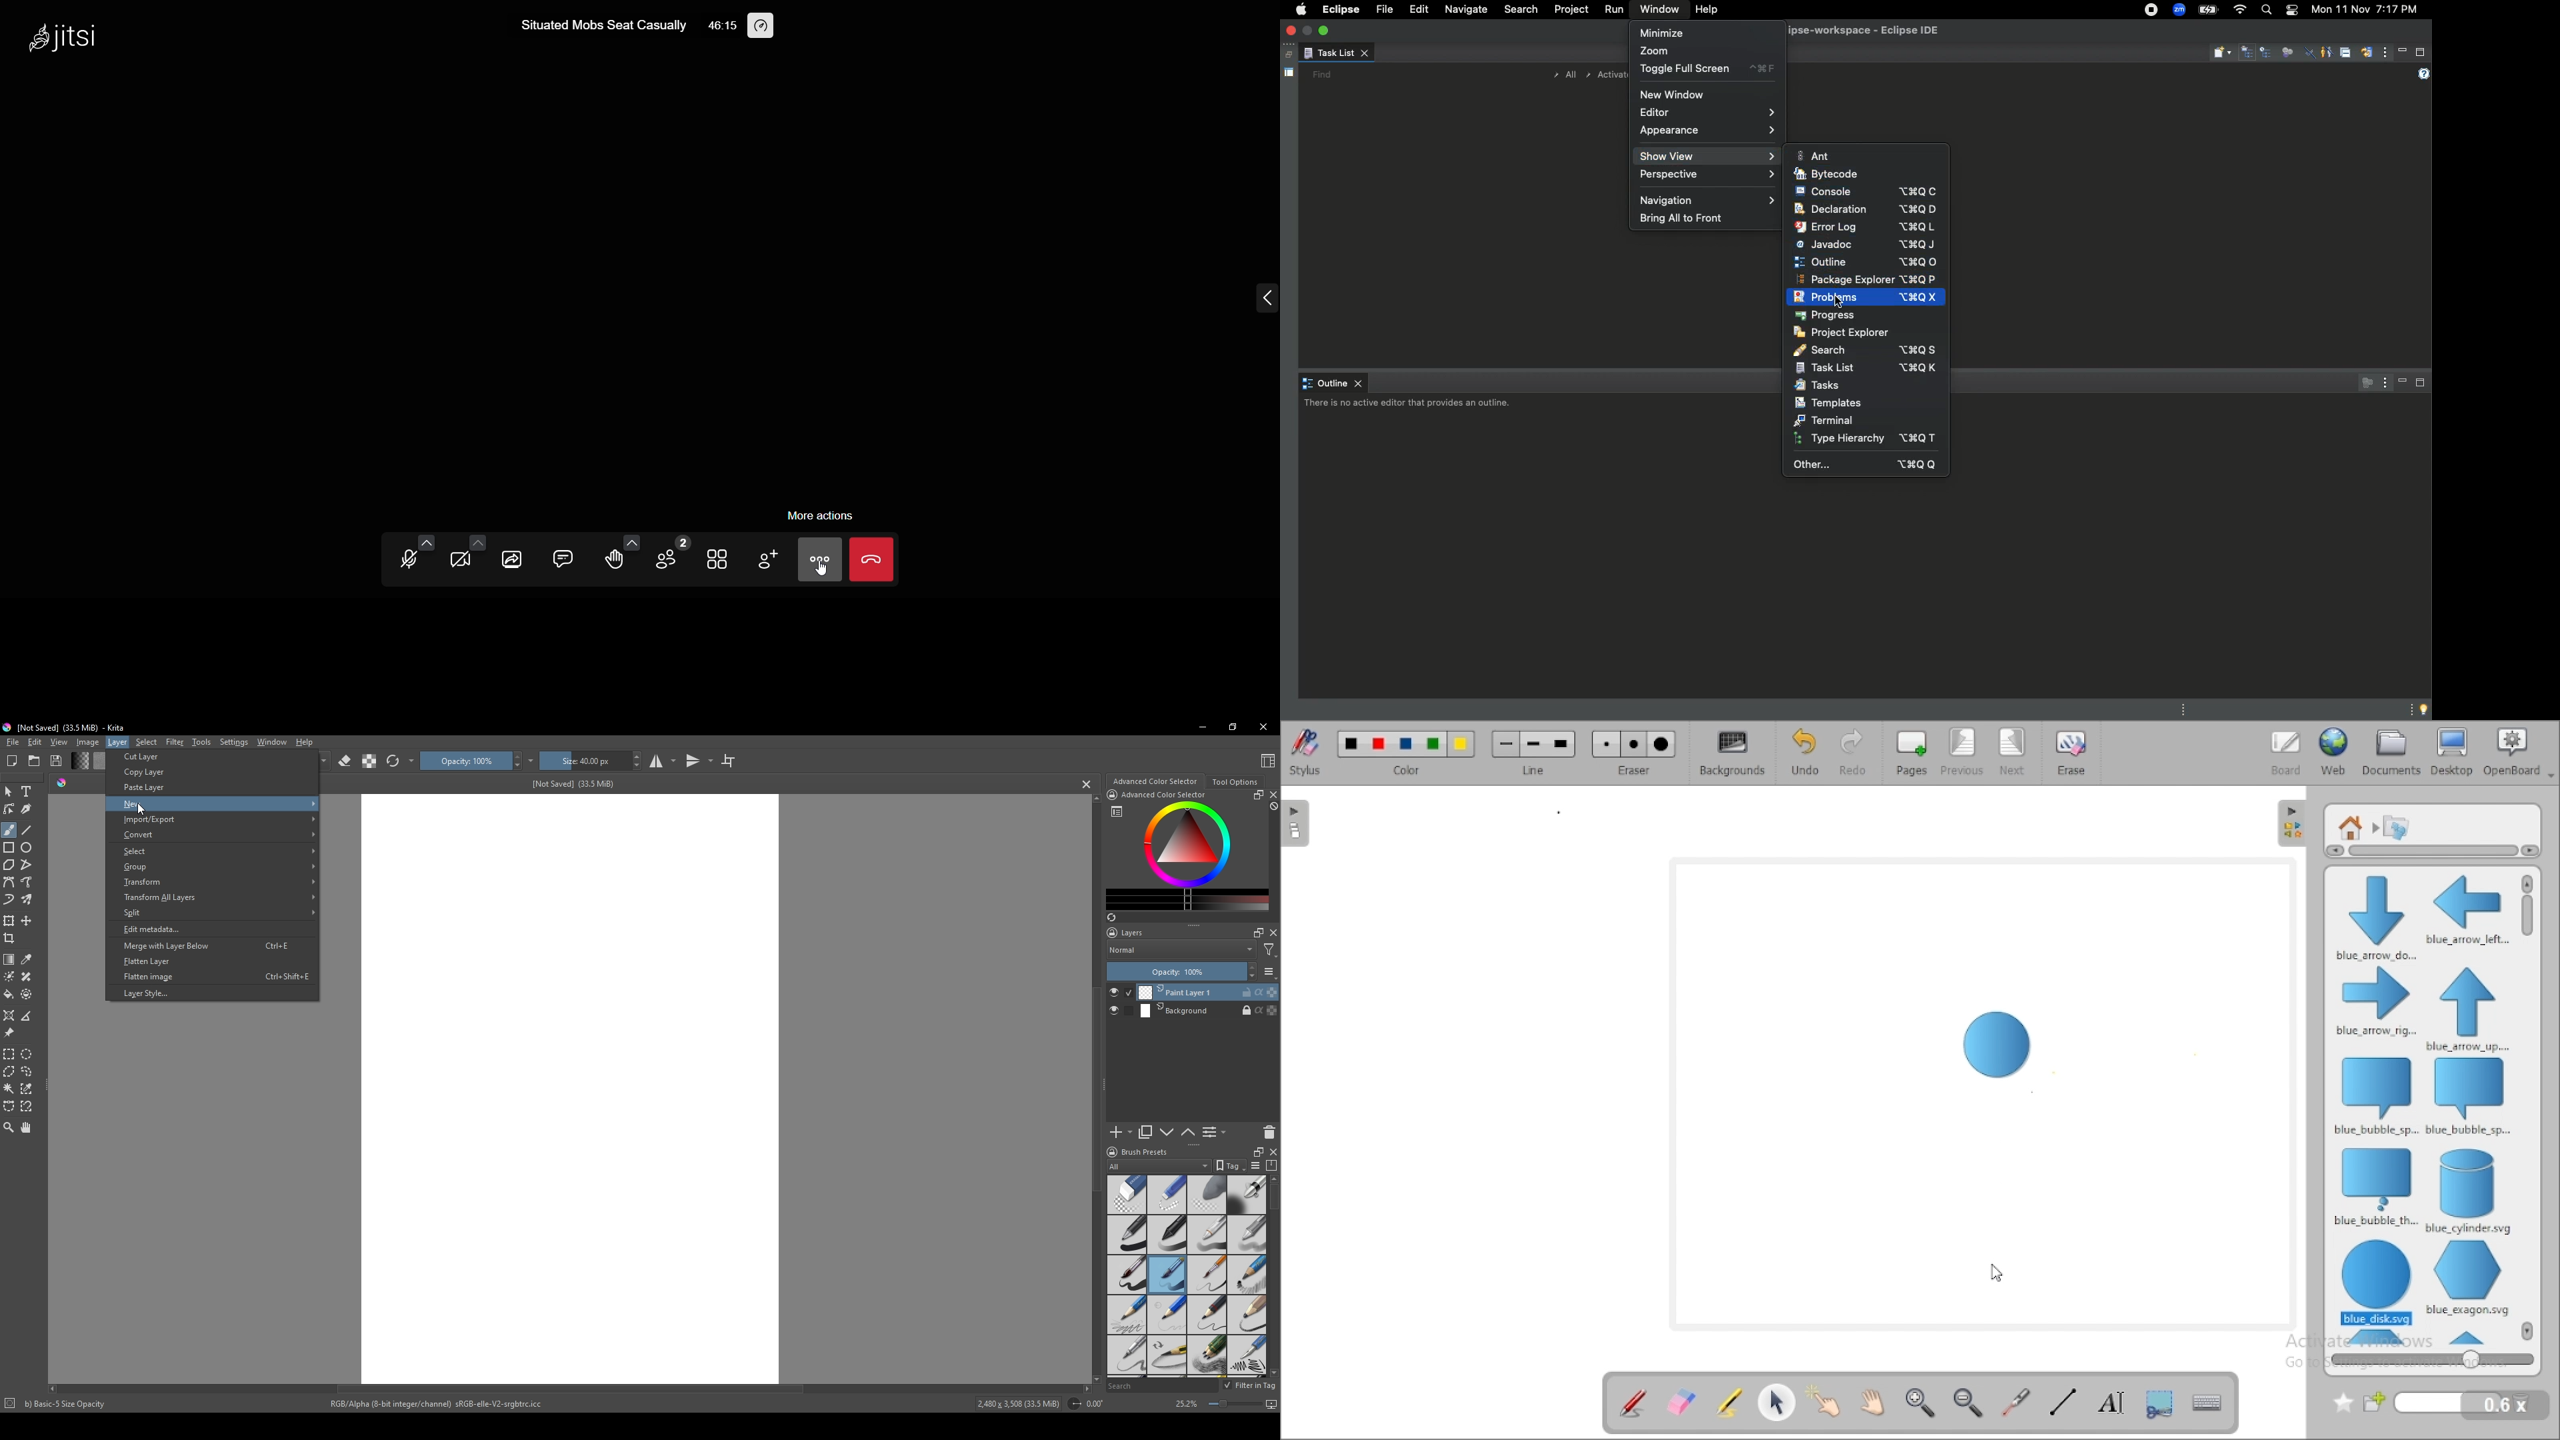 The height and width of the screenshot is (1456, 2576). I want to click on resize, so click(1256, 795).